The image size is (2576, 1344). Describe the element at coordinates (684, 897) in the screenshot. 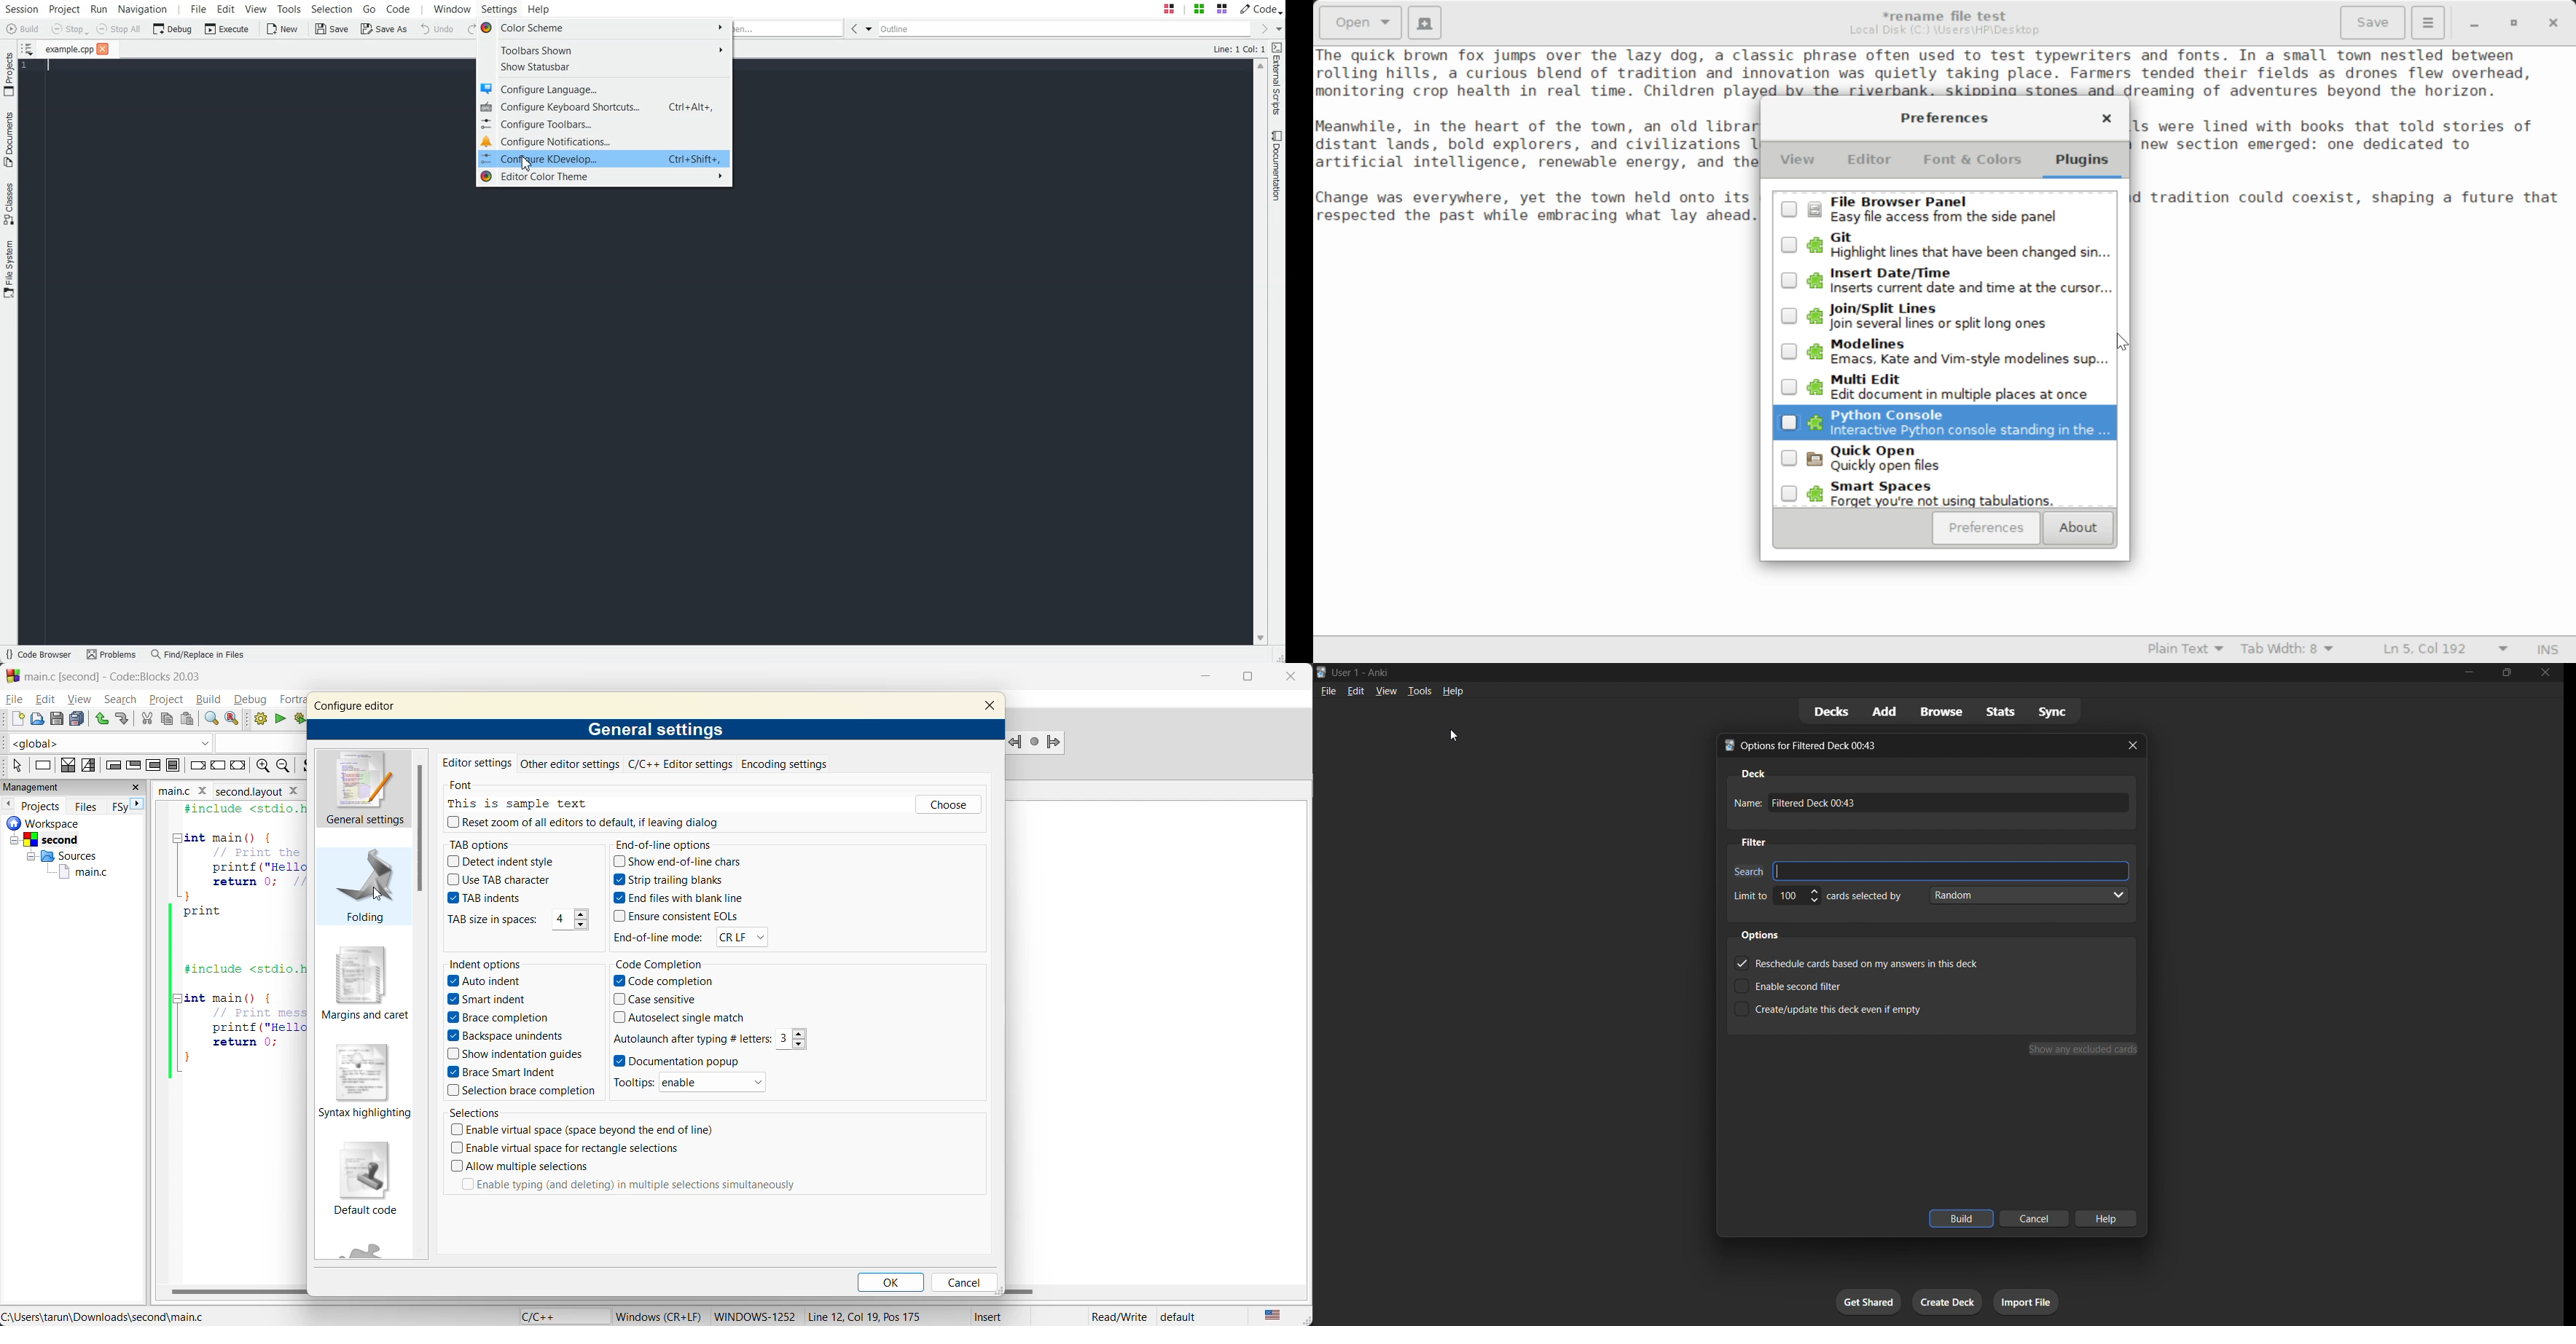

I see `end files with blank line` at that location.